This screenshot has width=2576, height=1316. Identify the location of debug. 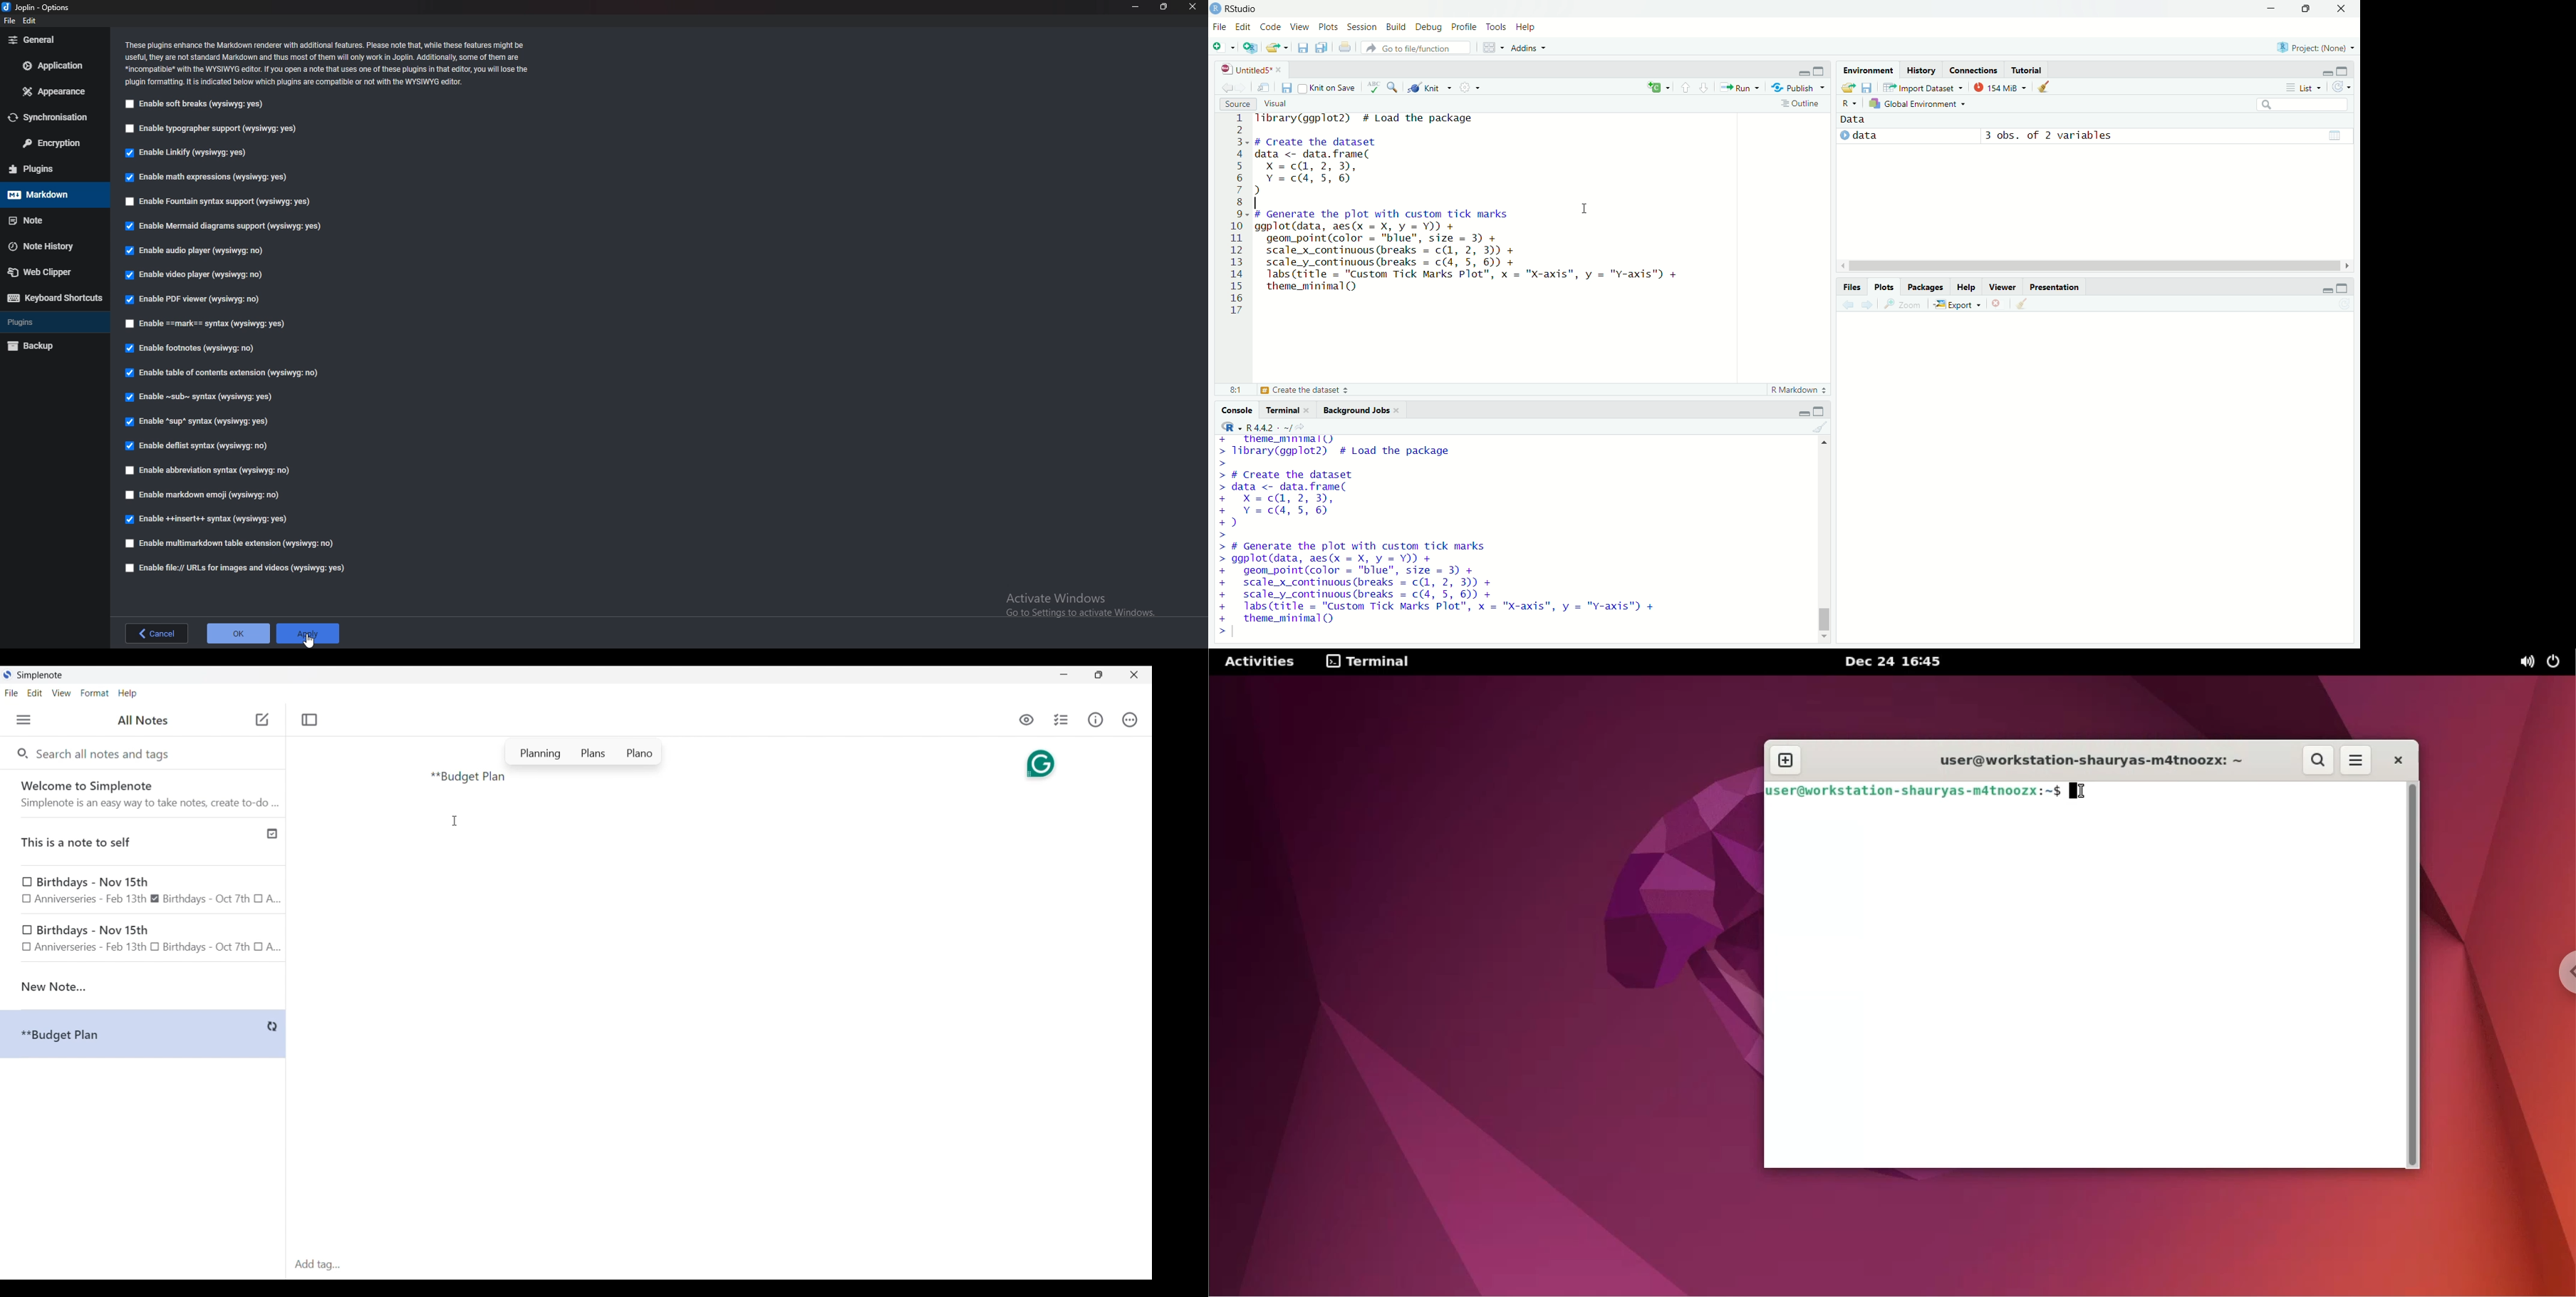
(1430, 27).